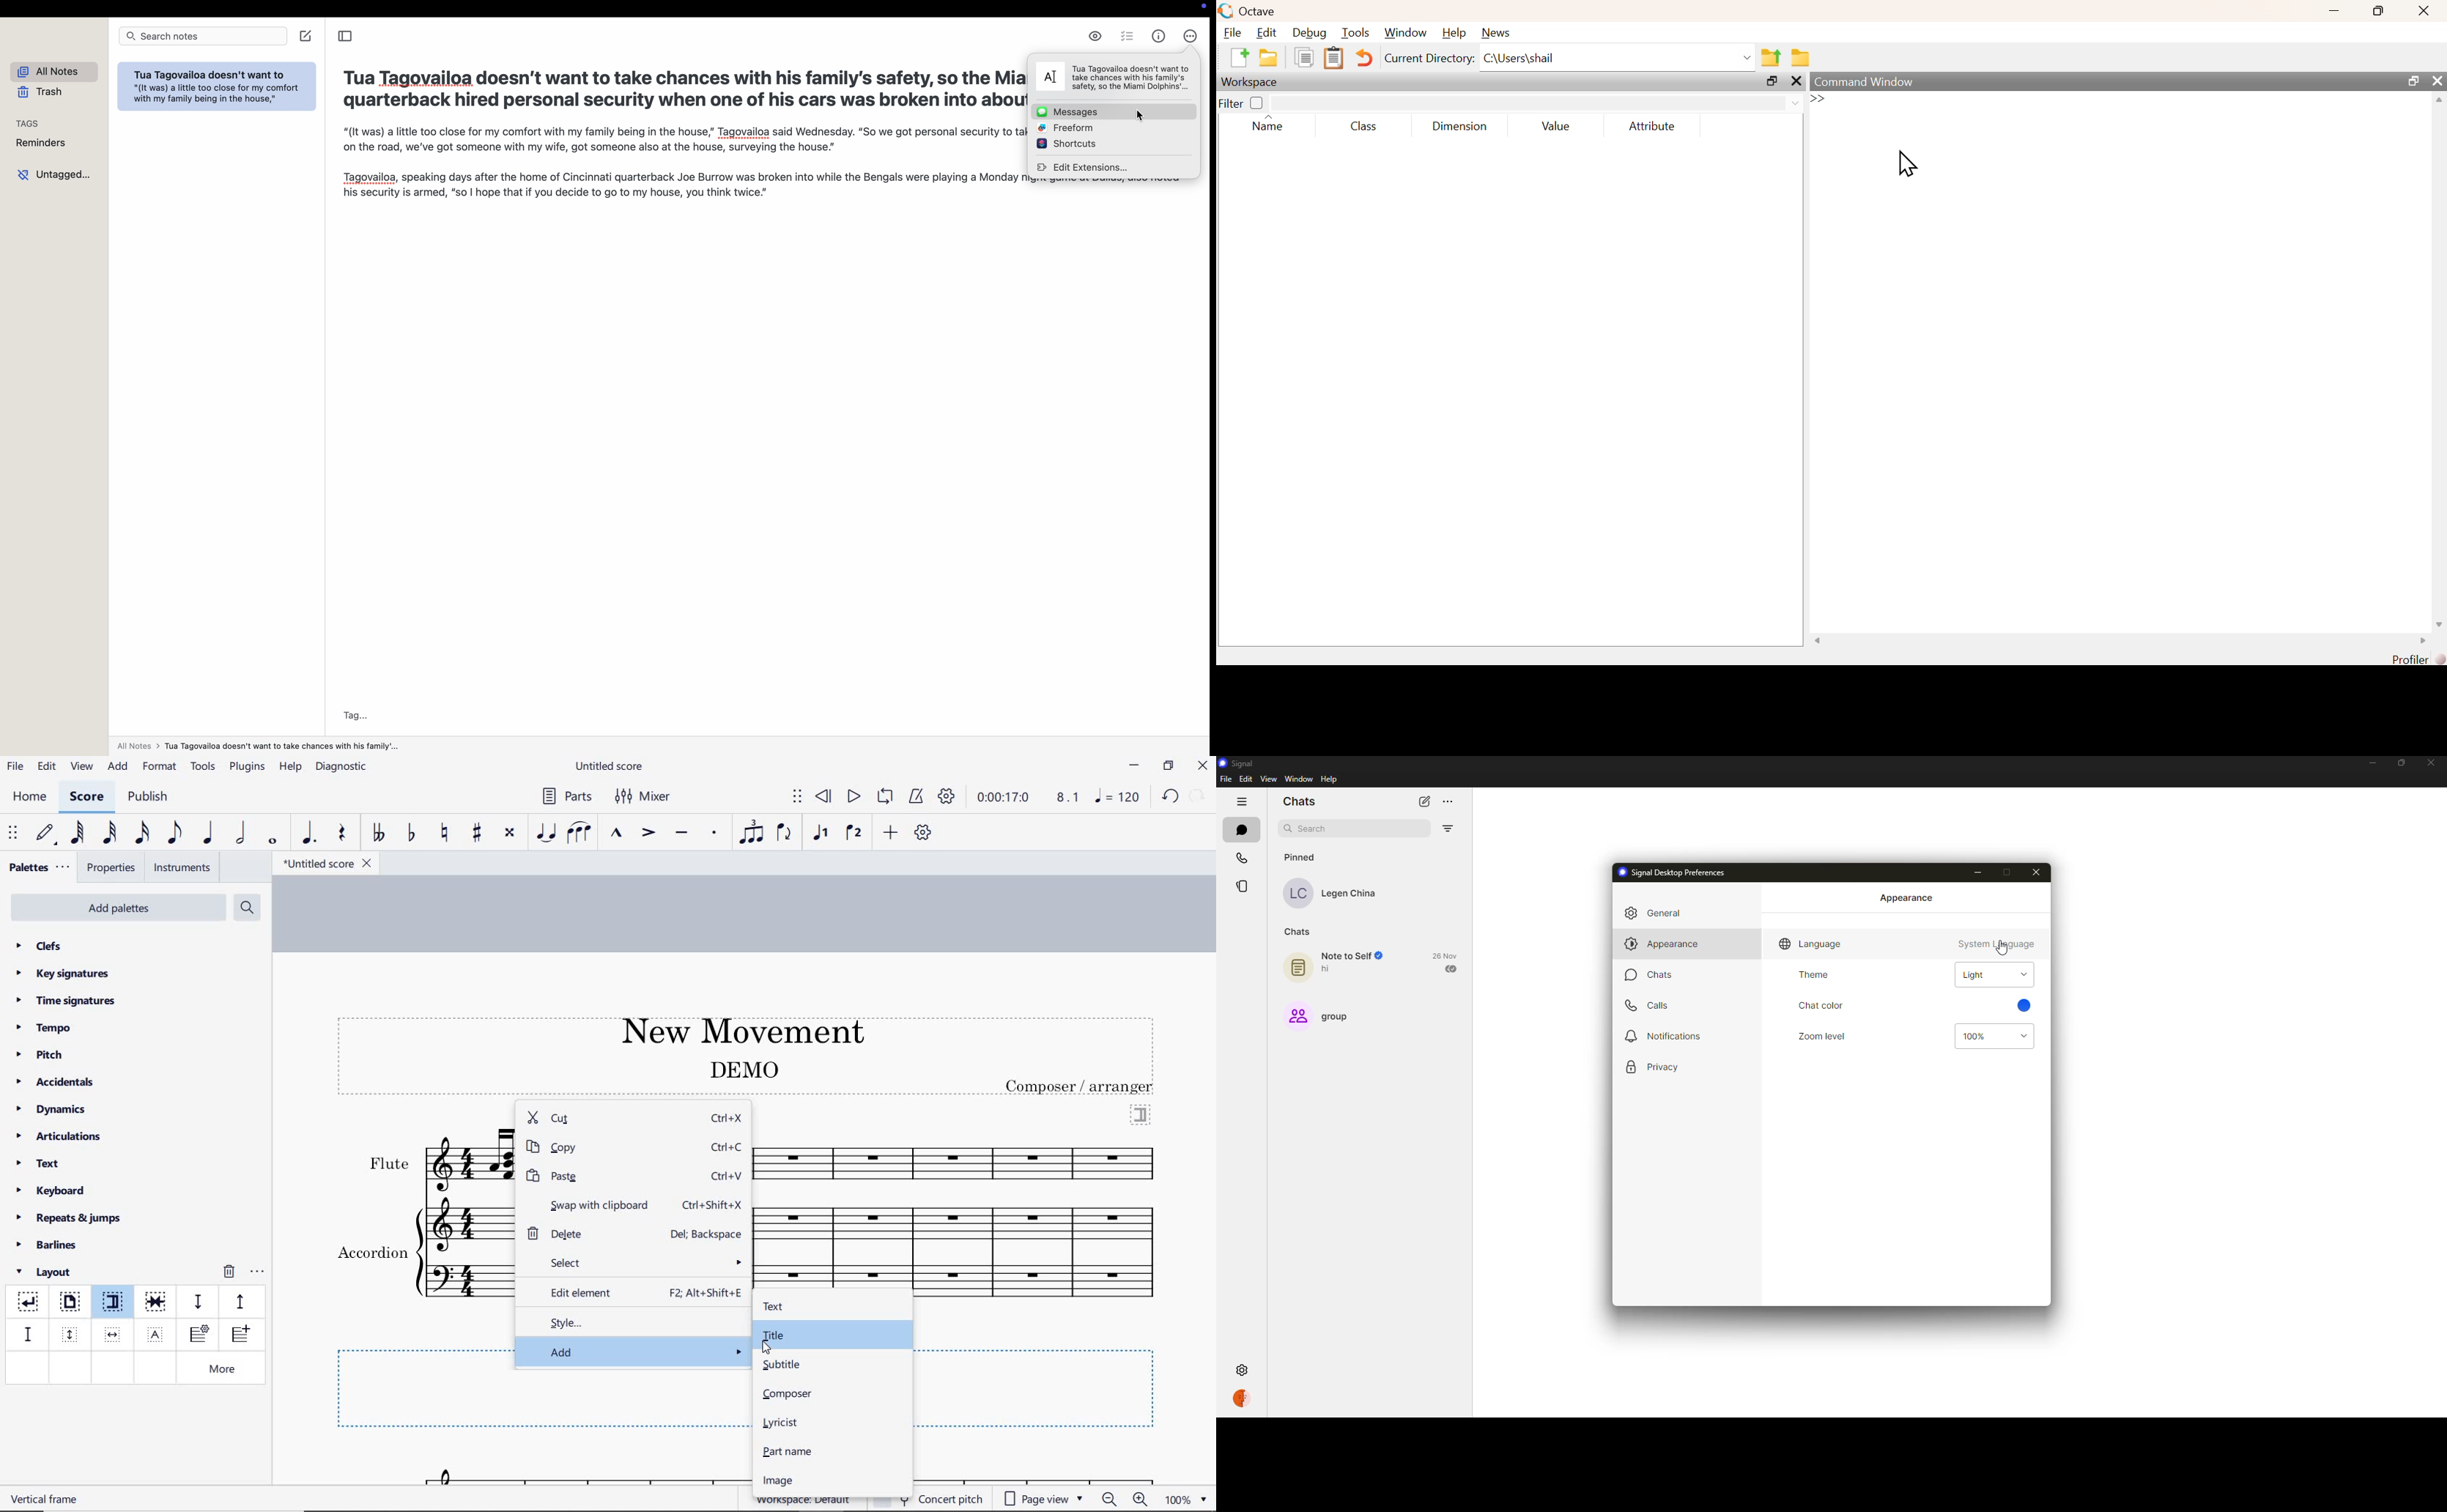  What do you see at coordinates (1448, 802) in the screenshot?
I see `more` at bounding box center [1448, 802].